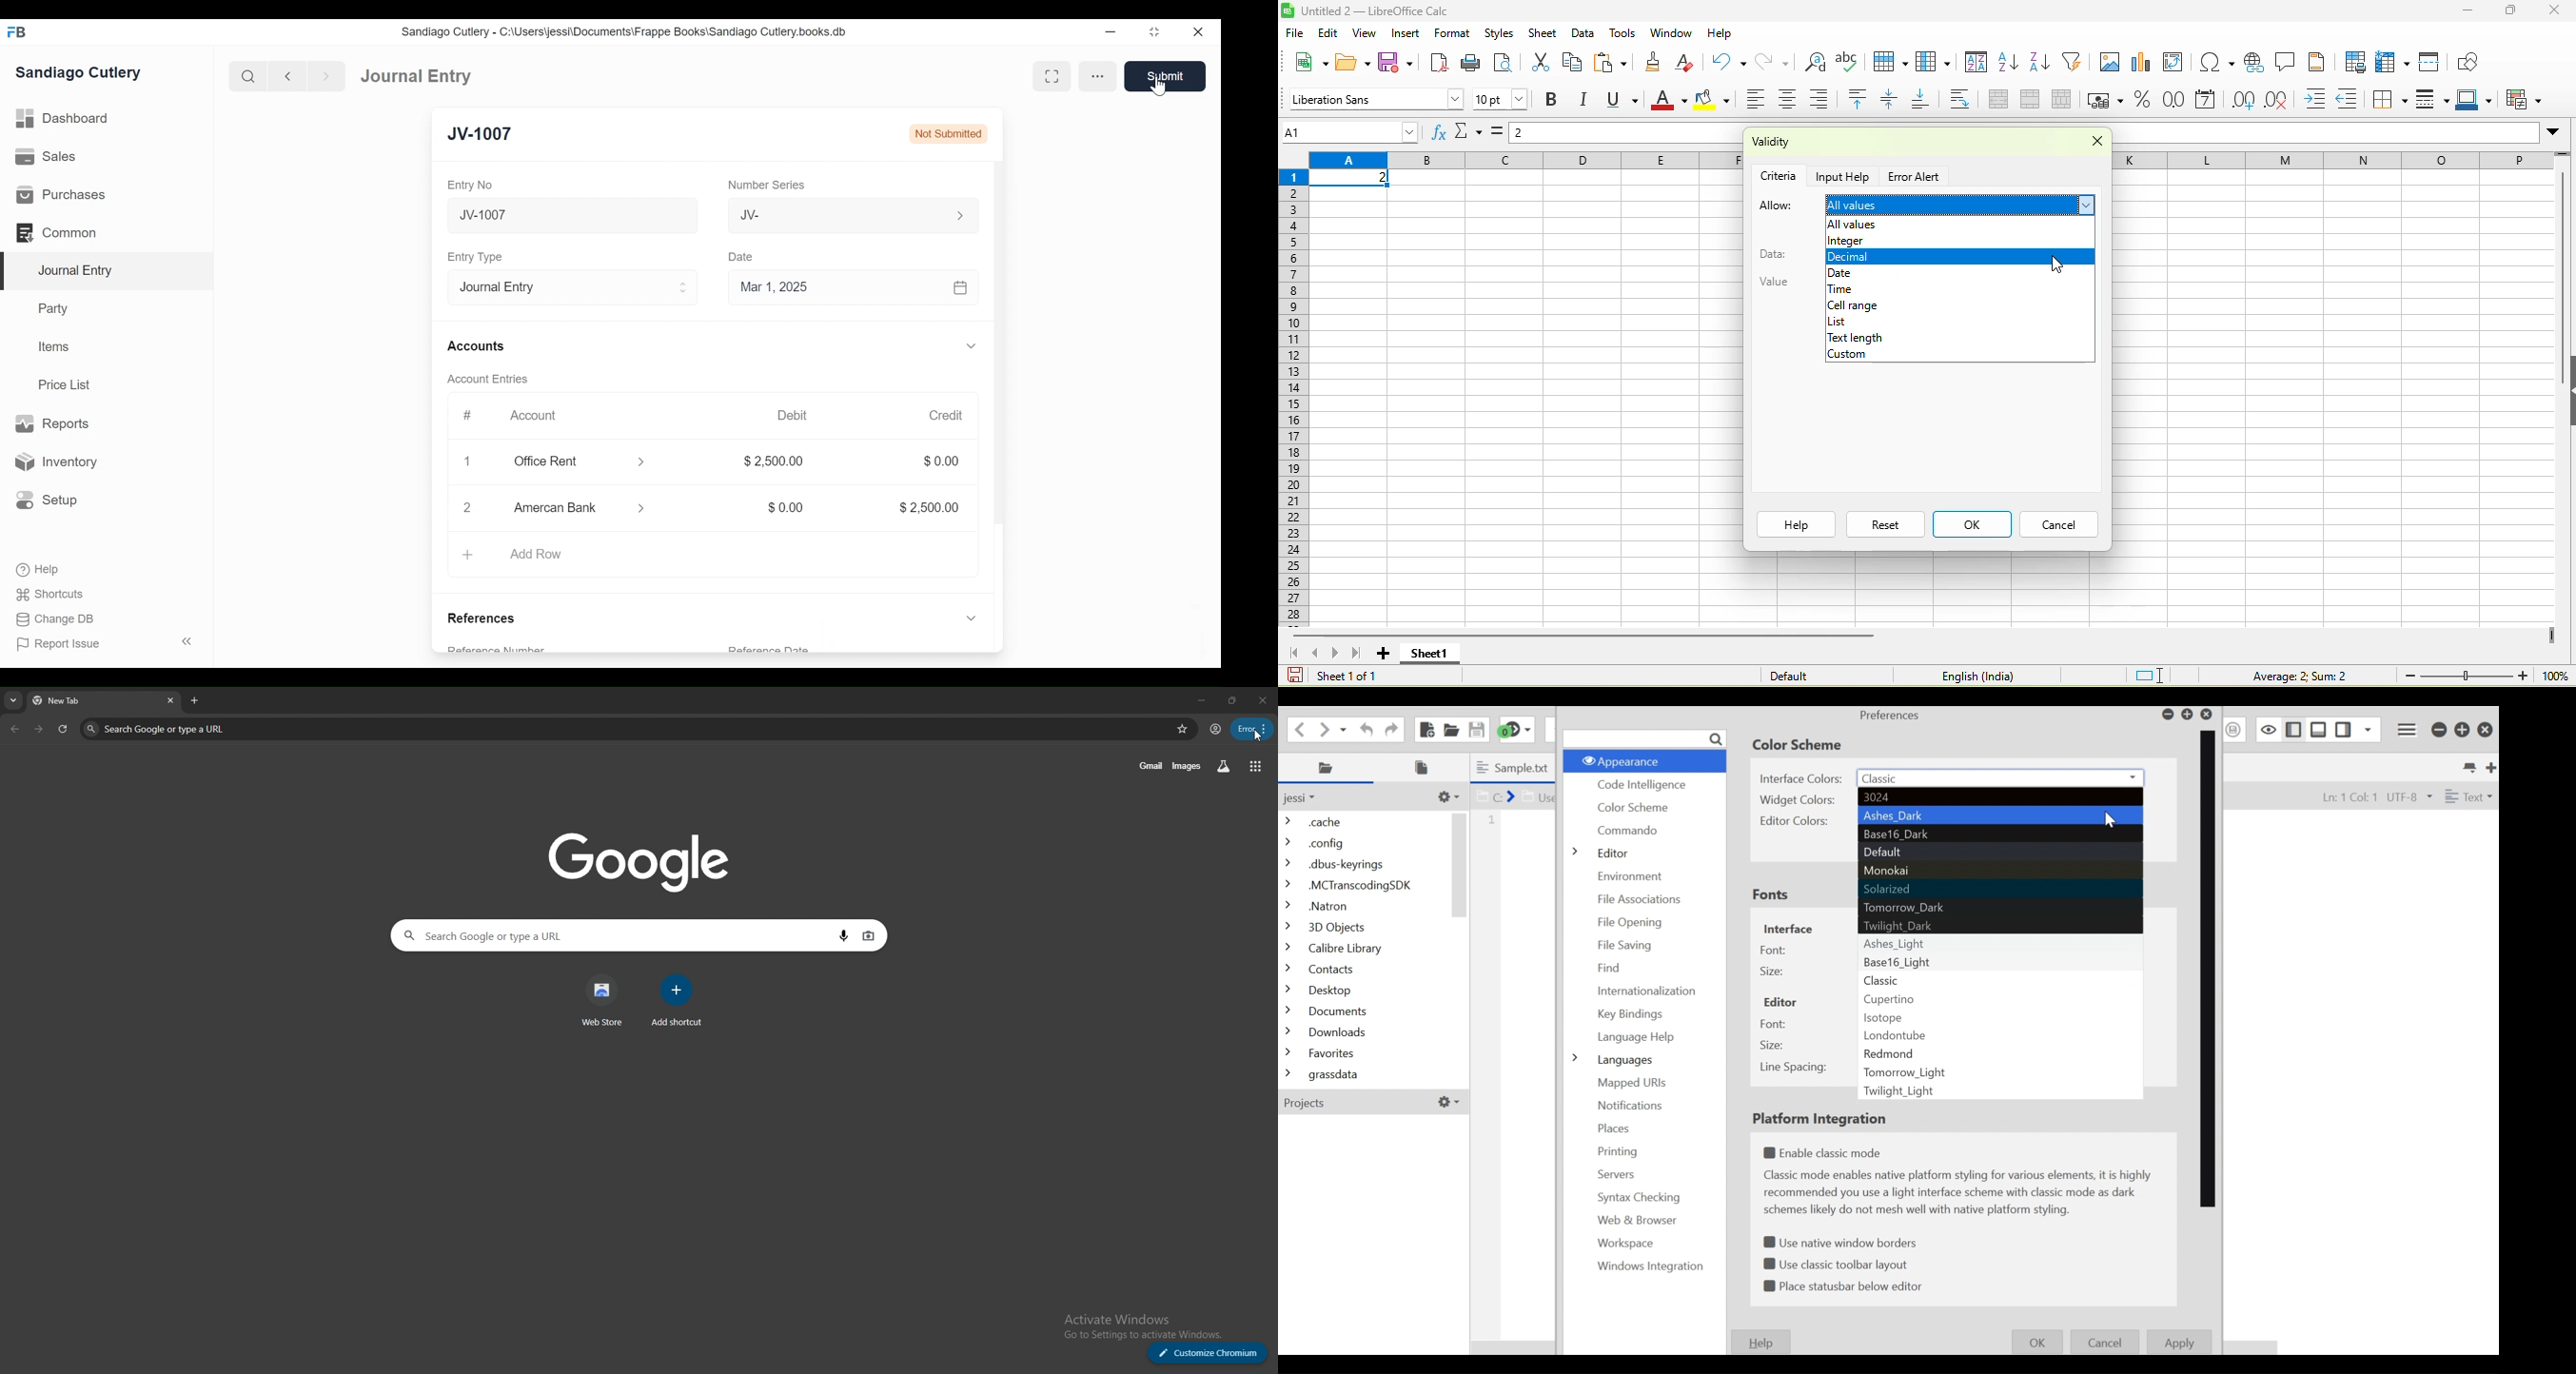 This screenshot has height=1400, width=2576. Describe the element at coordinates (586, 510) in the screenshot. I see `American Bank` at that location.